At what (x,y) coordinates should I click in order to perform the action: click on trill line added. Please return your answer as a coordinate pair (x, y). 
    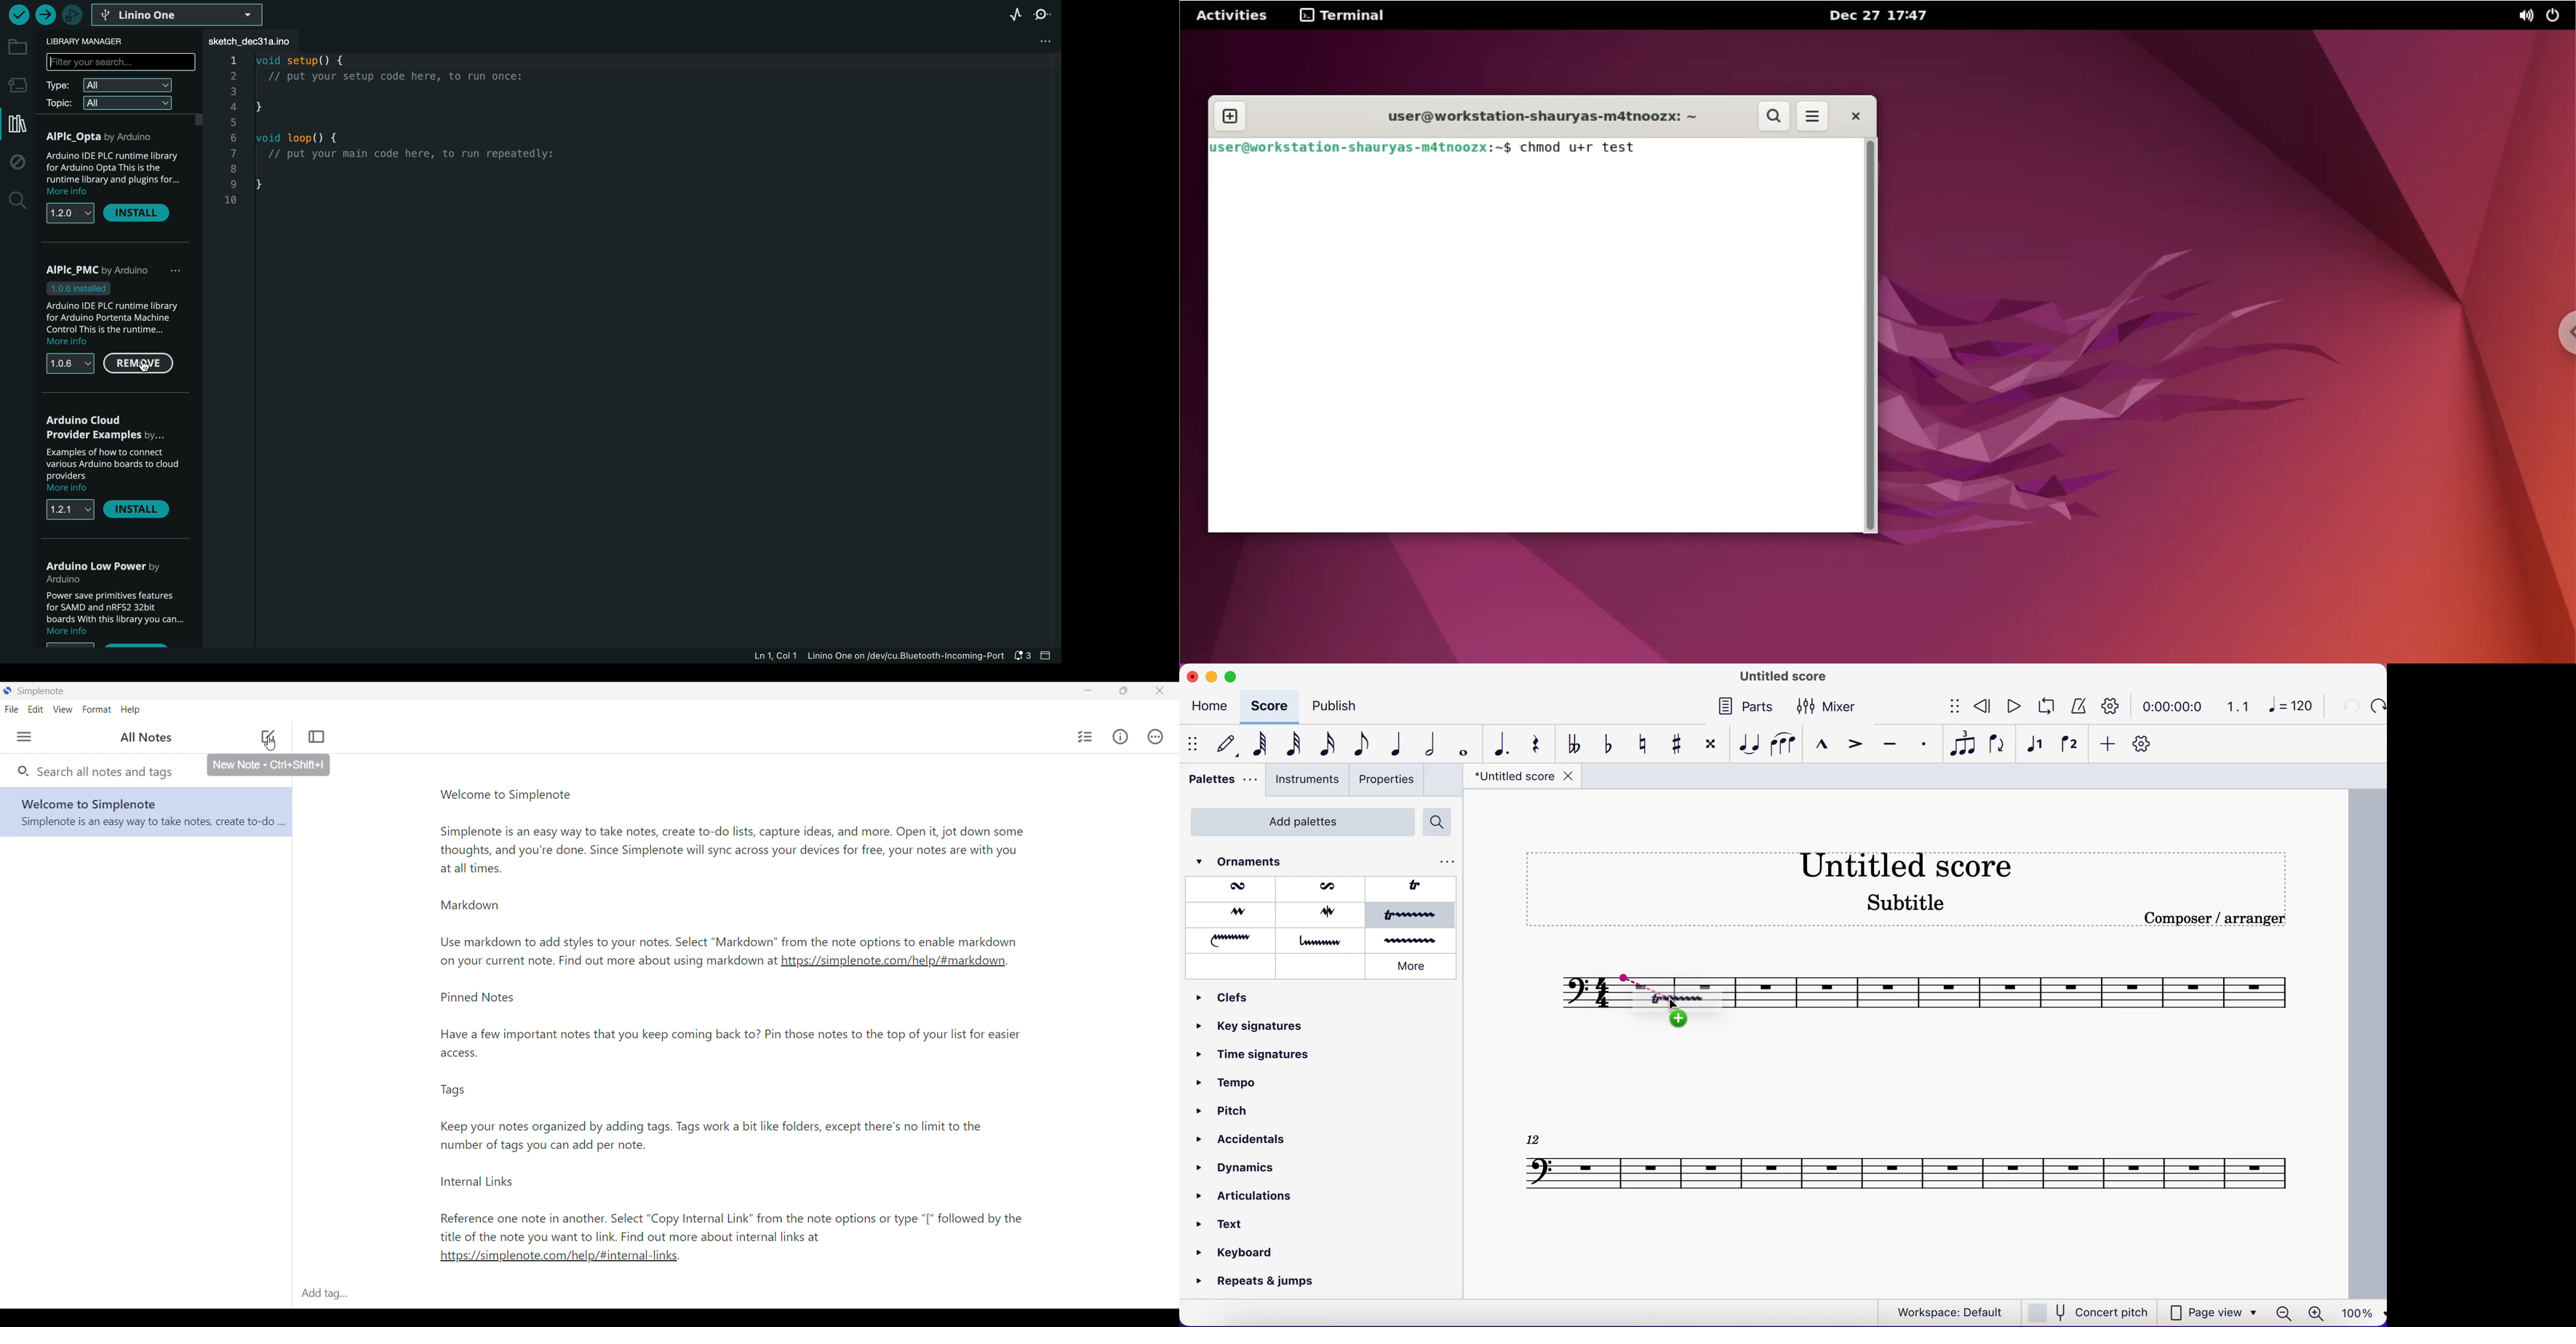
    Looking at the image, I should click on (1687, 999).